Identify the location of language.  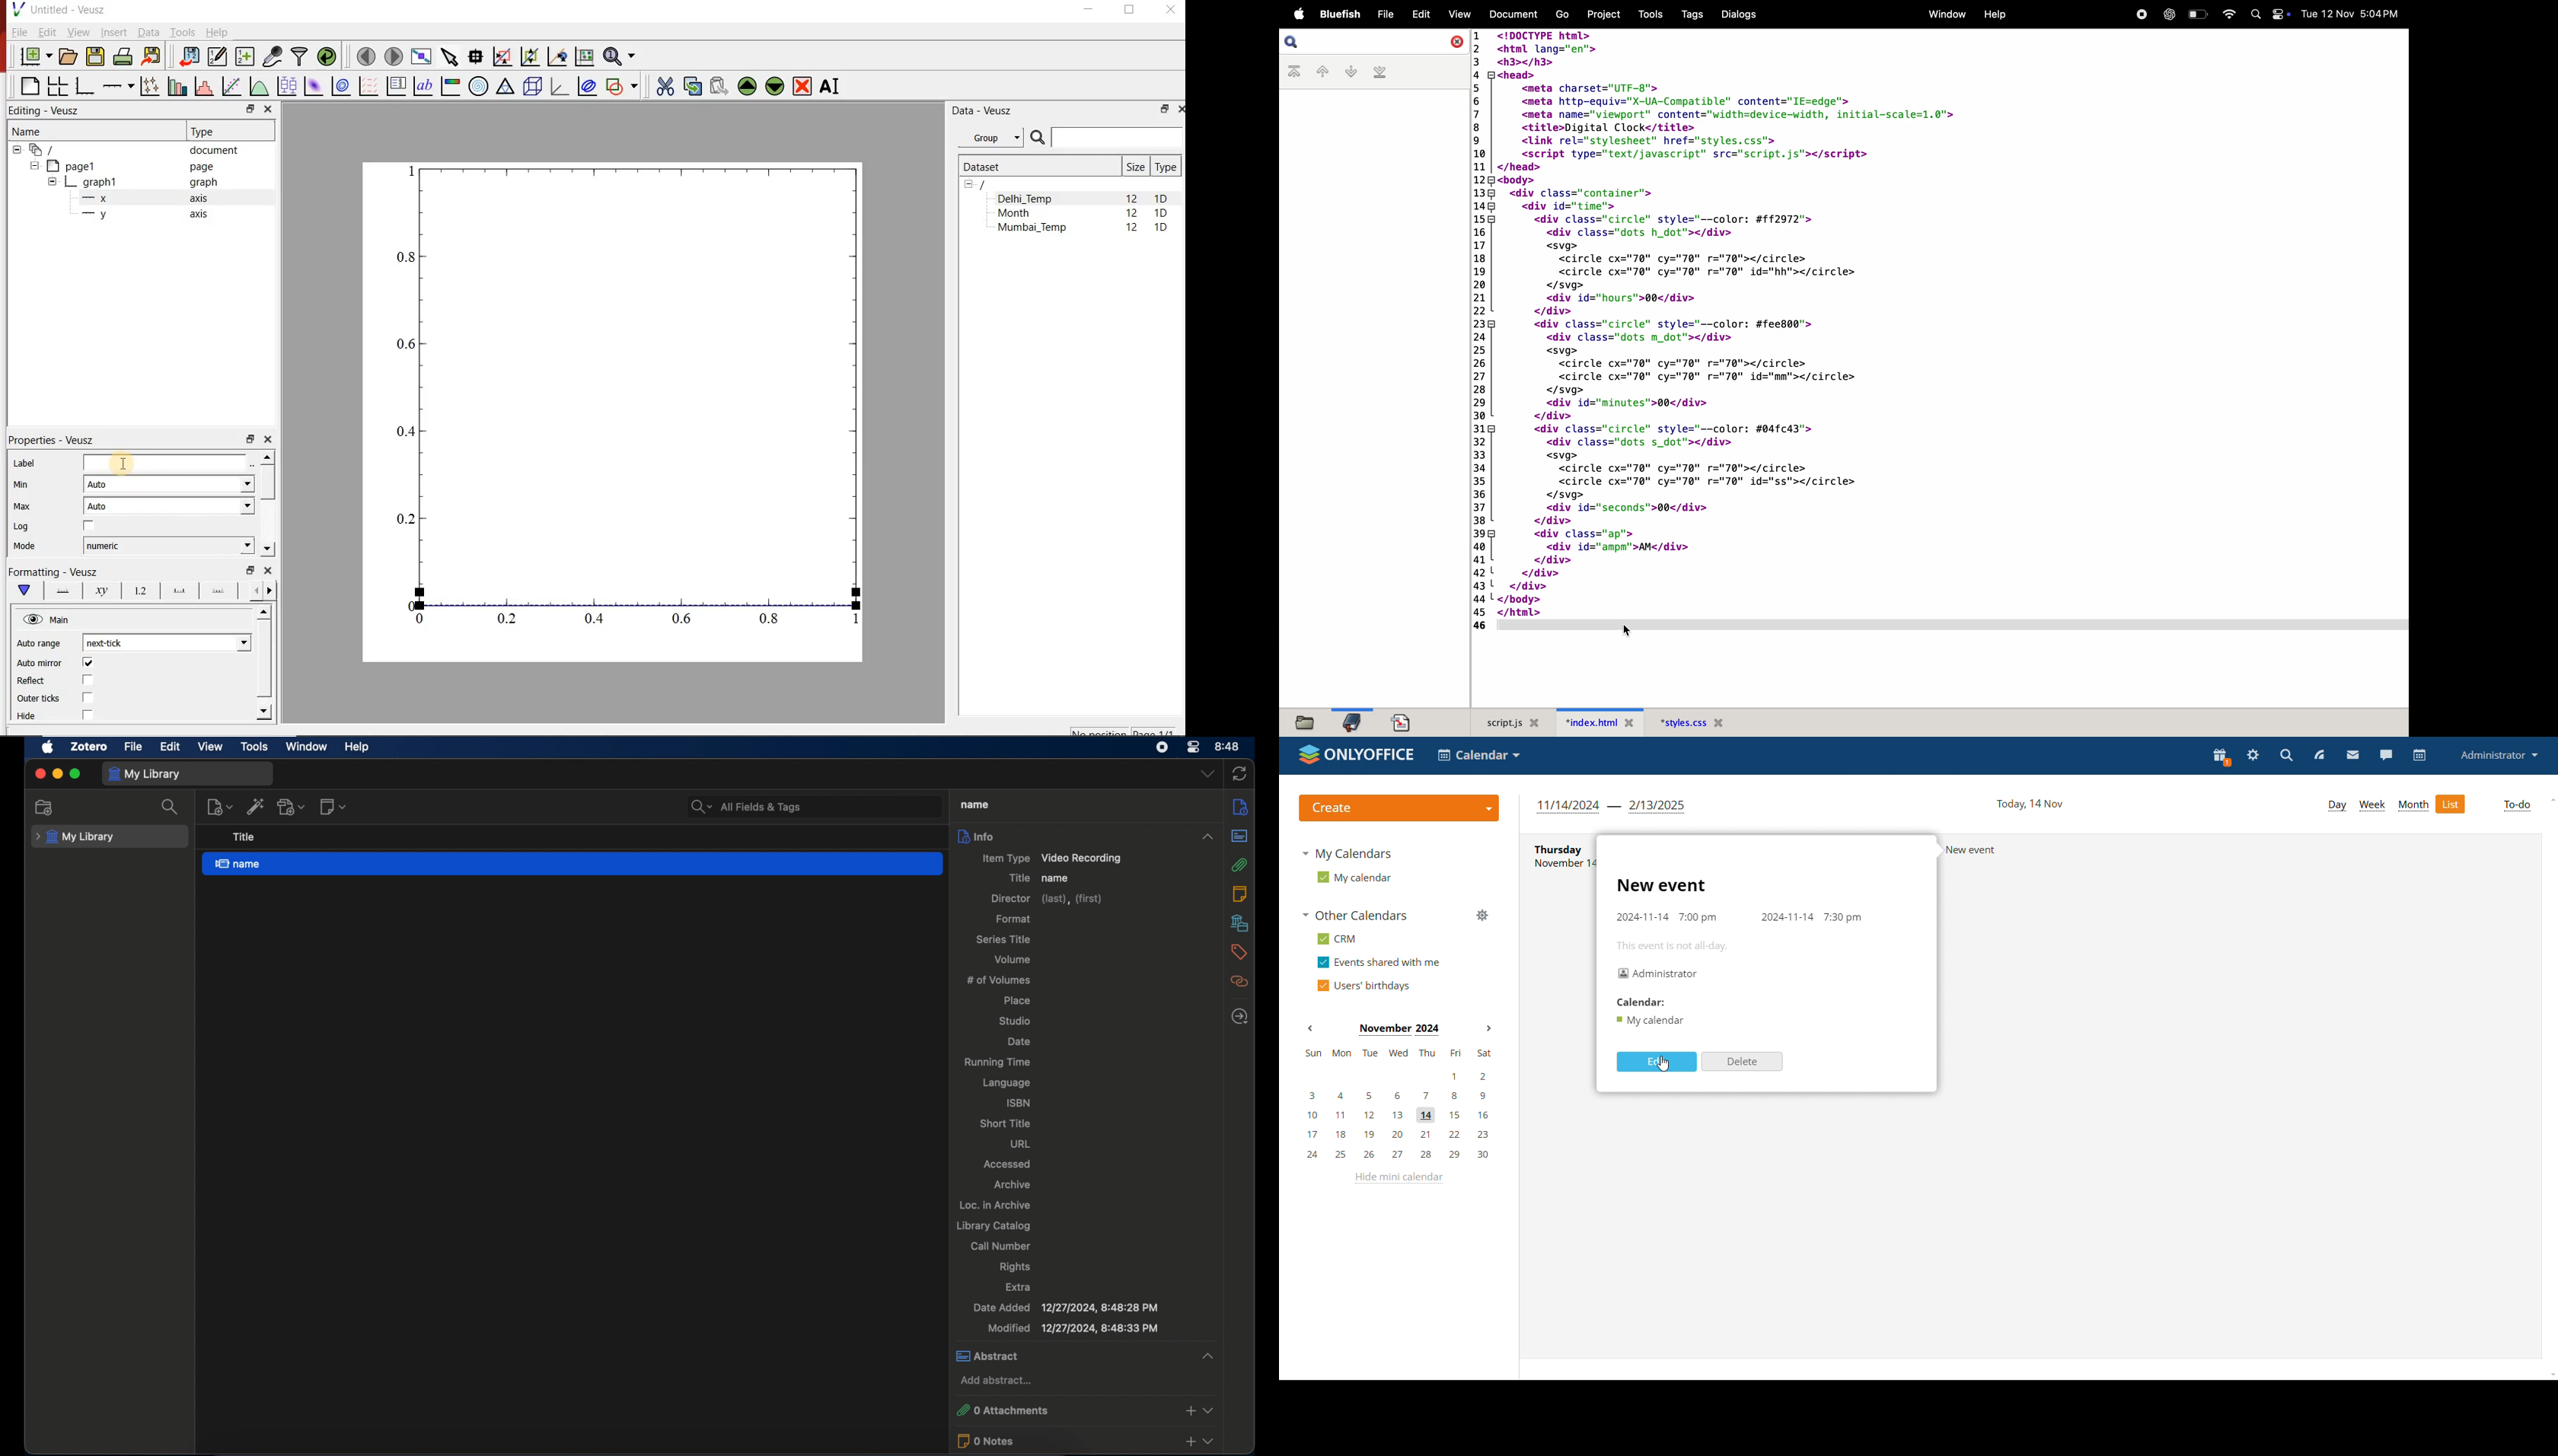
(1007, 1083).